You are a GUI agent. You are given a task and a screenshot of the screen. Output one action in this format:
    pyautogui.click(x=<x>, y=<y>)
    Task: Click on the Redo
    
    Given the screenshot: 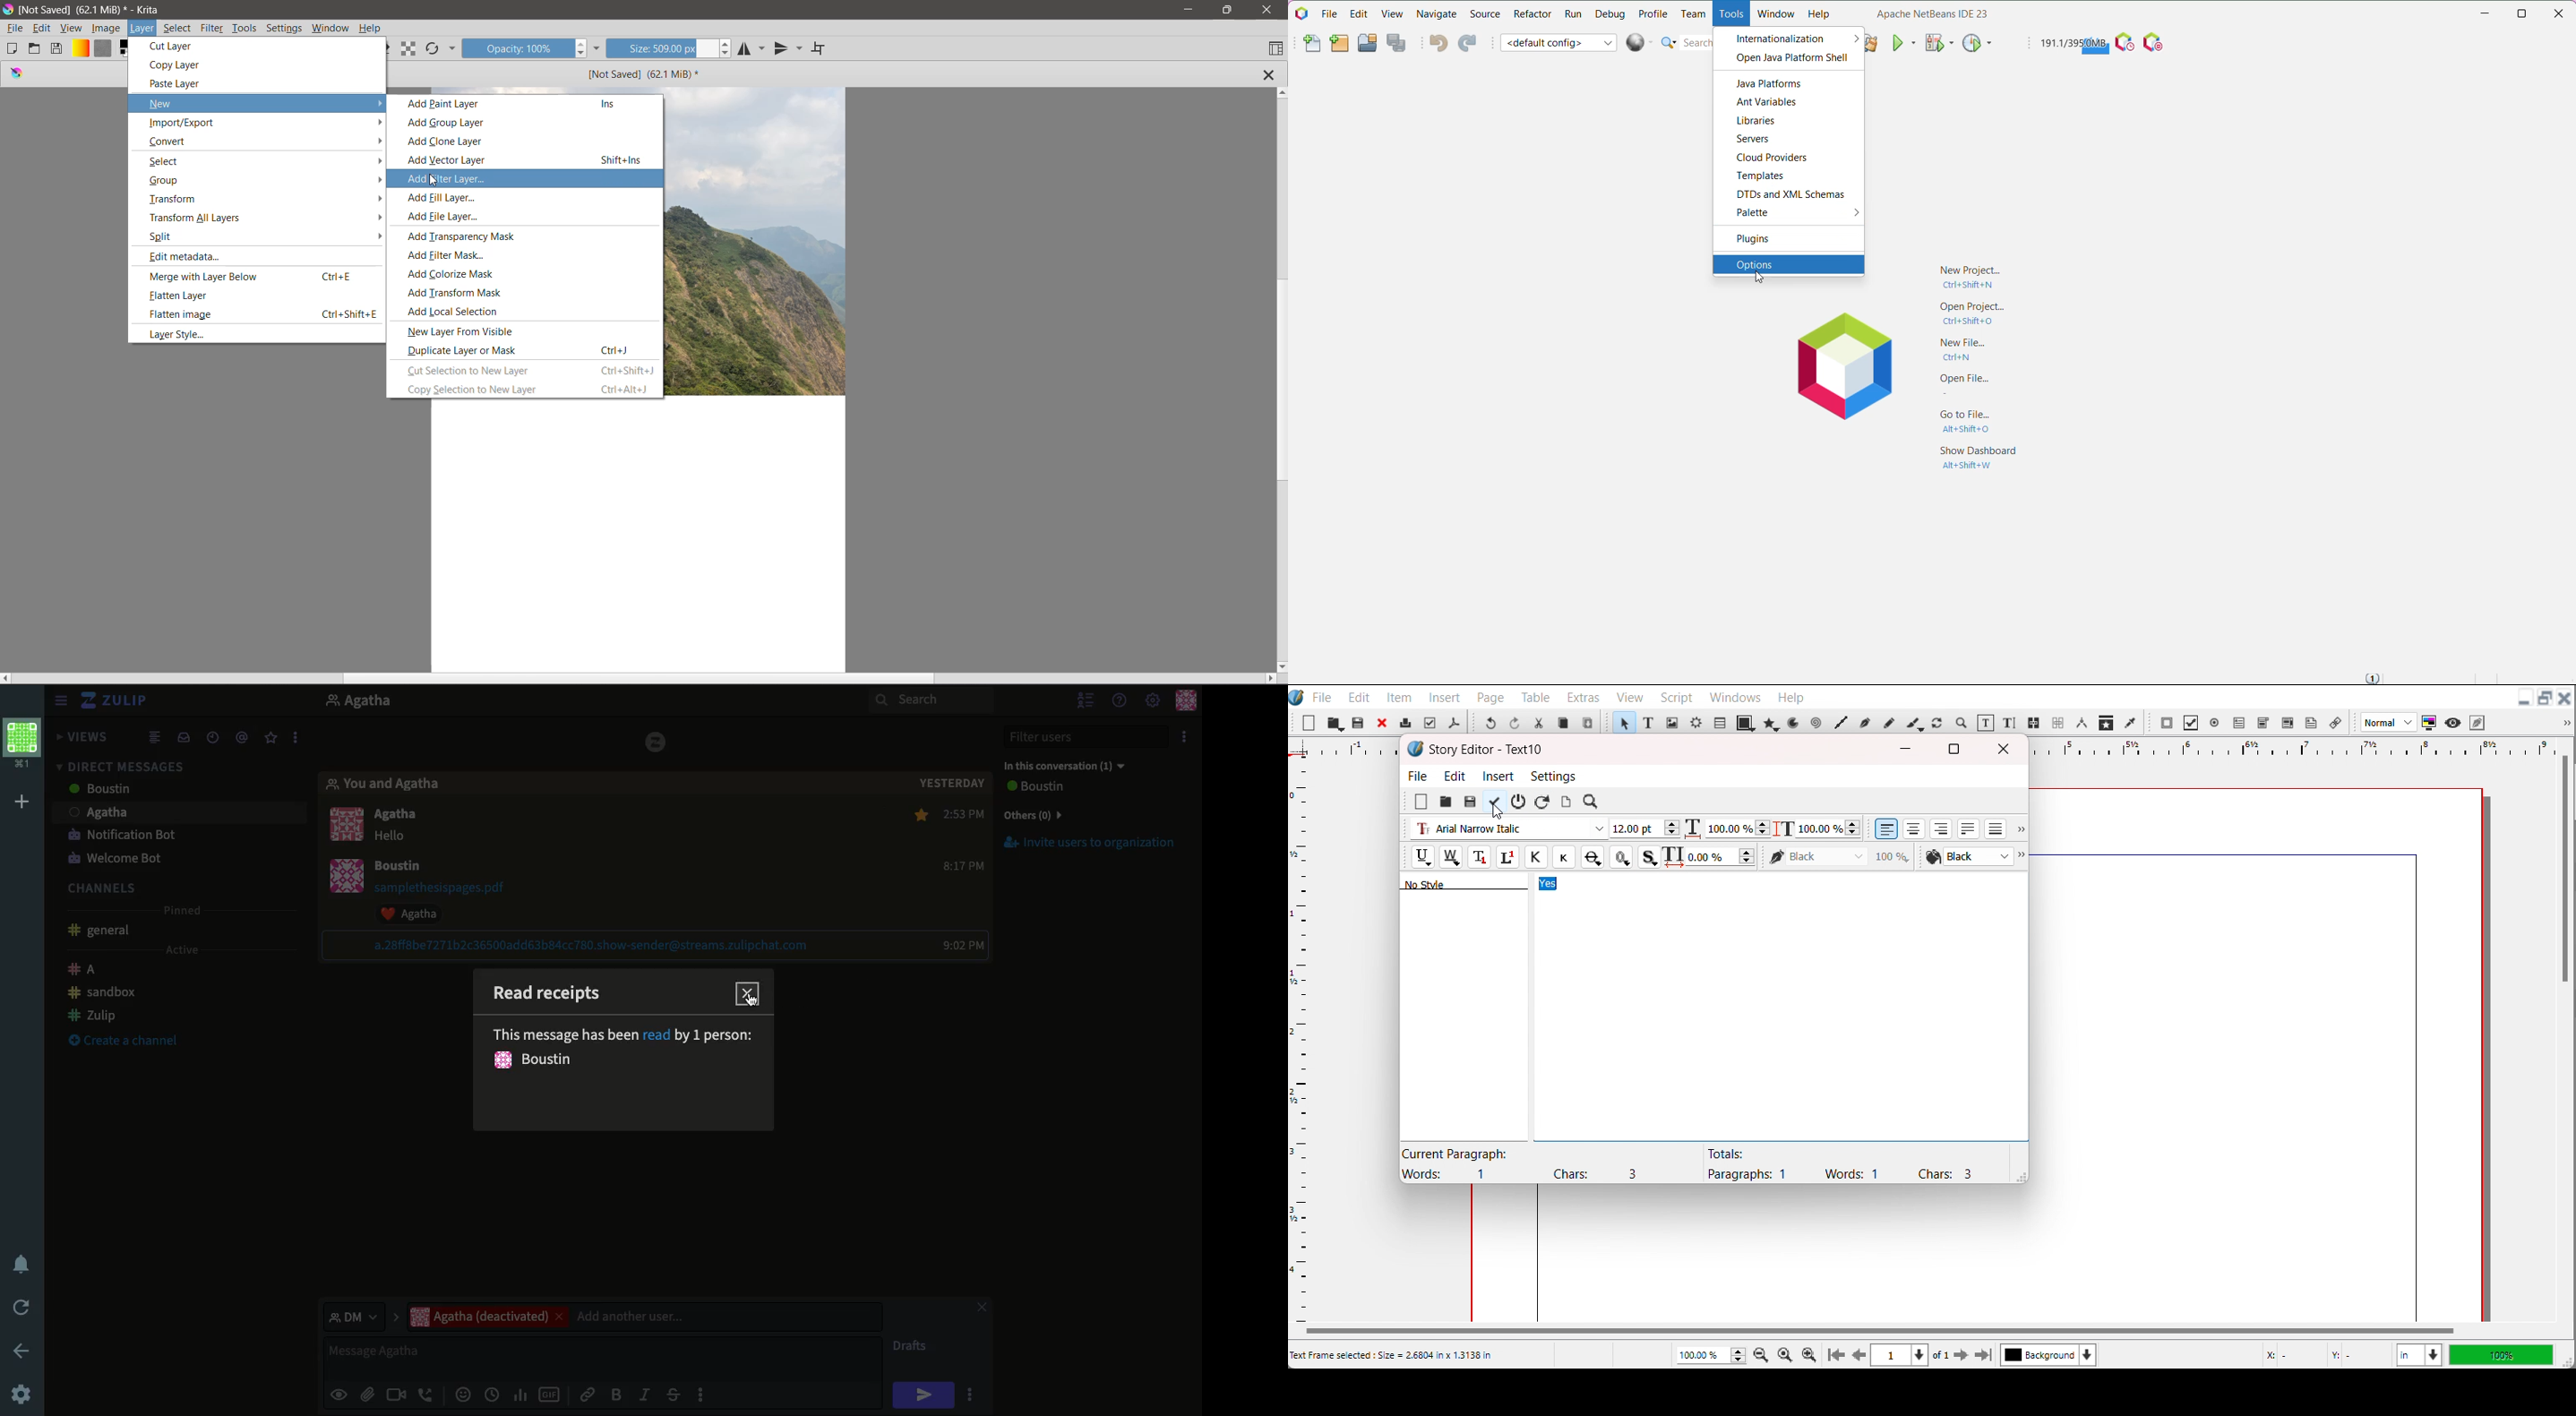 What is the action you would take?
    pyautogui.click(x=1514, y=722)
    